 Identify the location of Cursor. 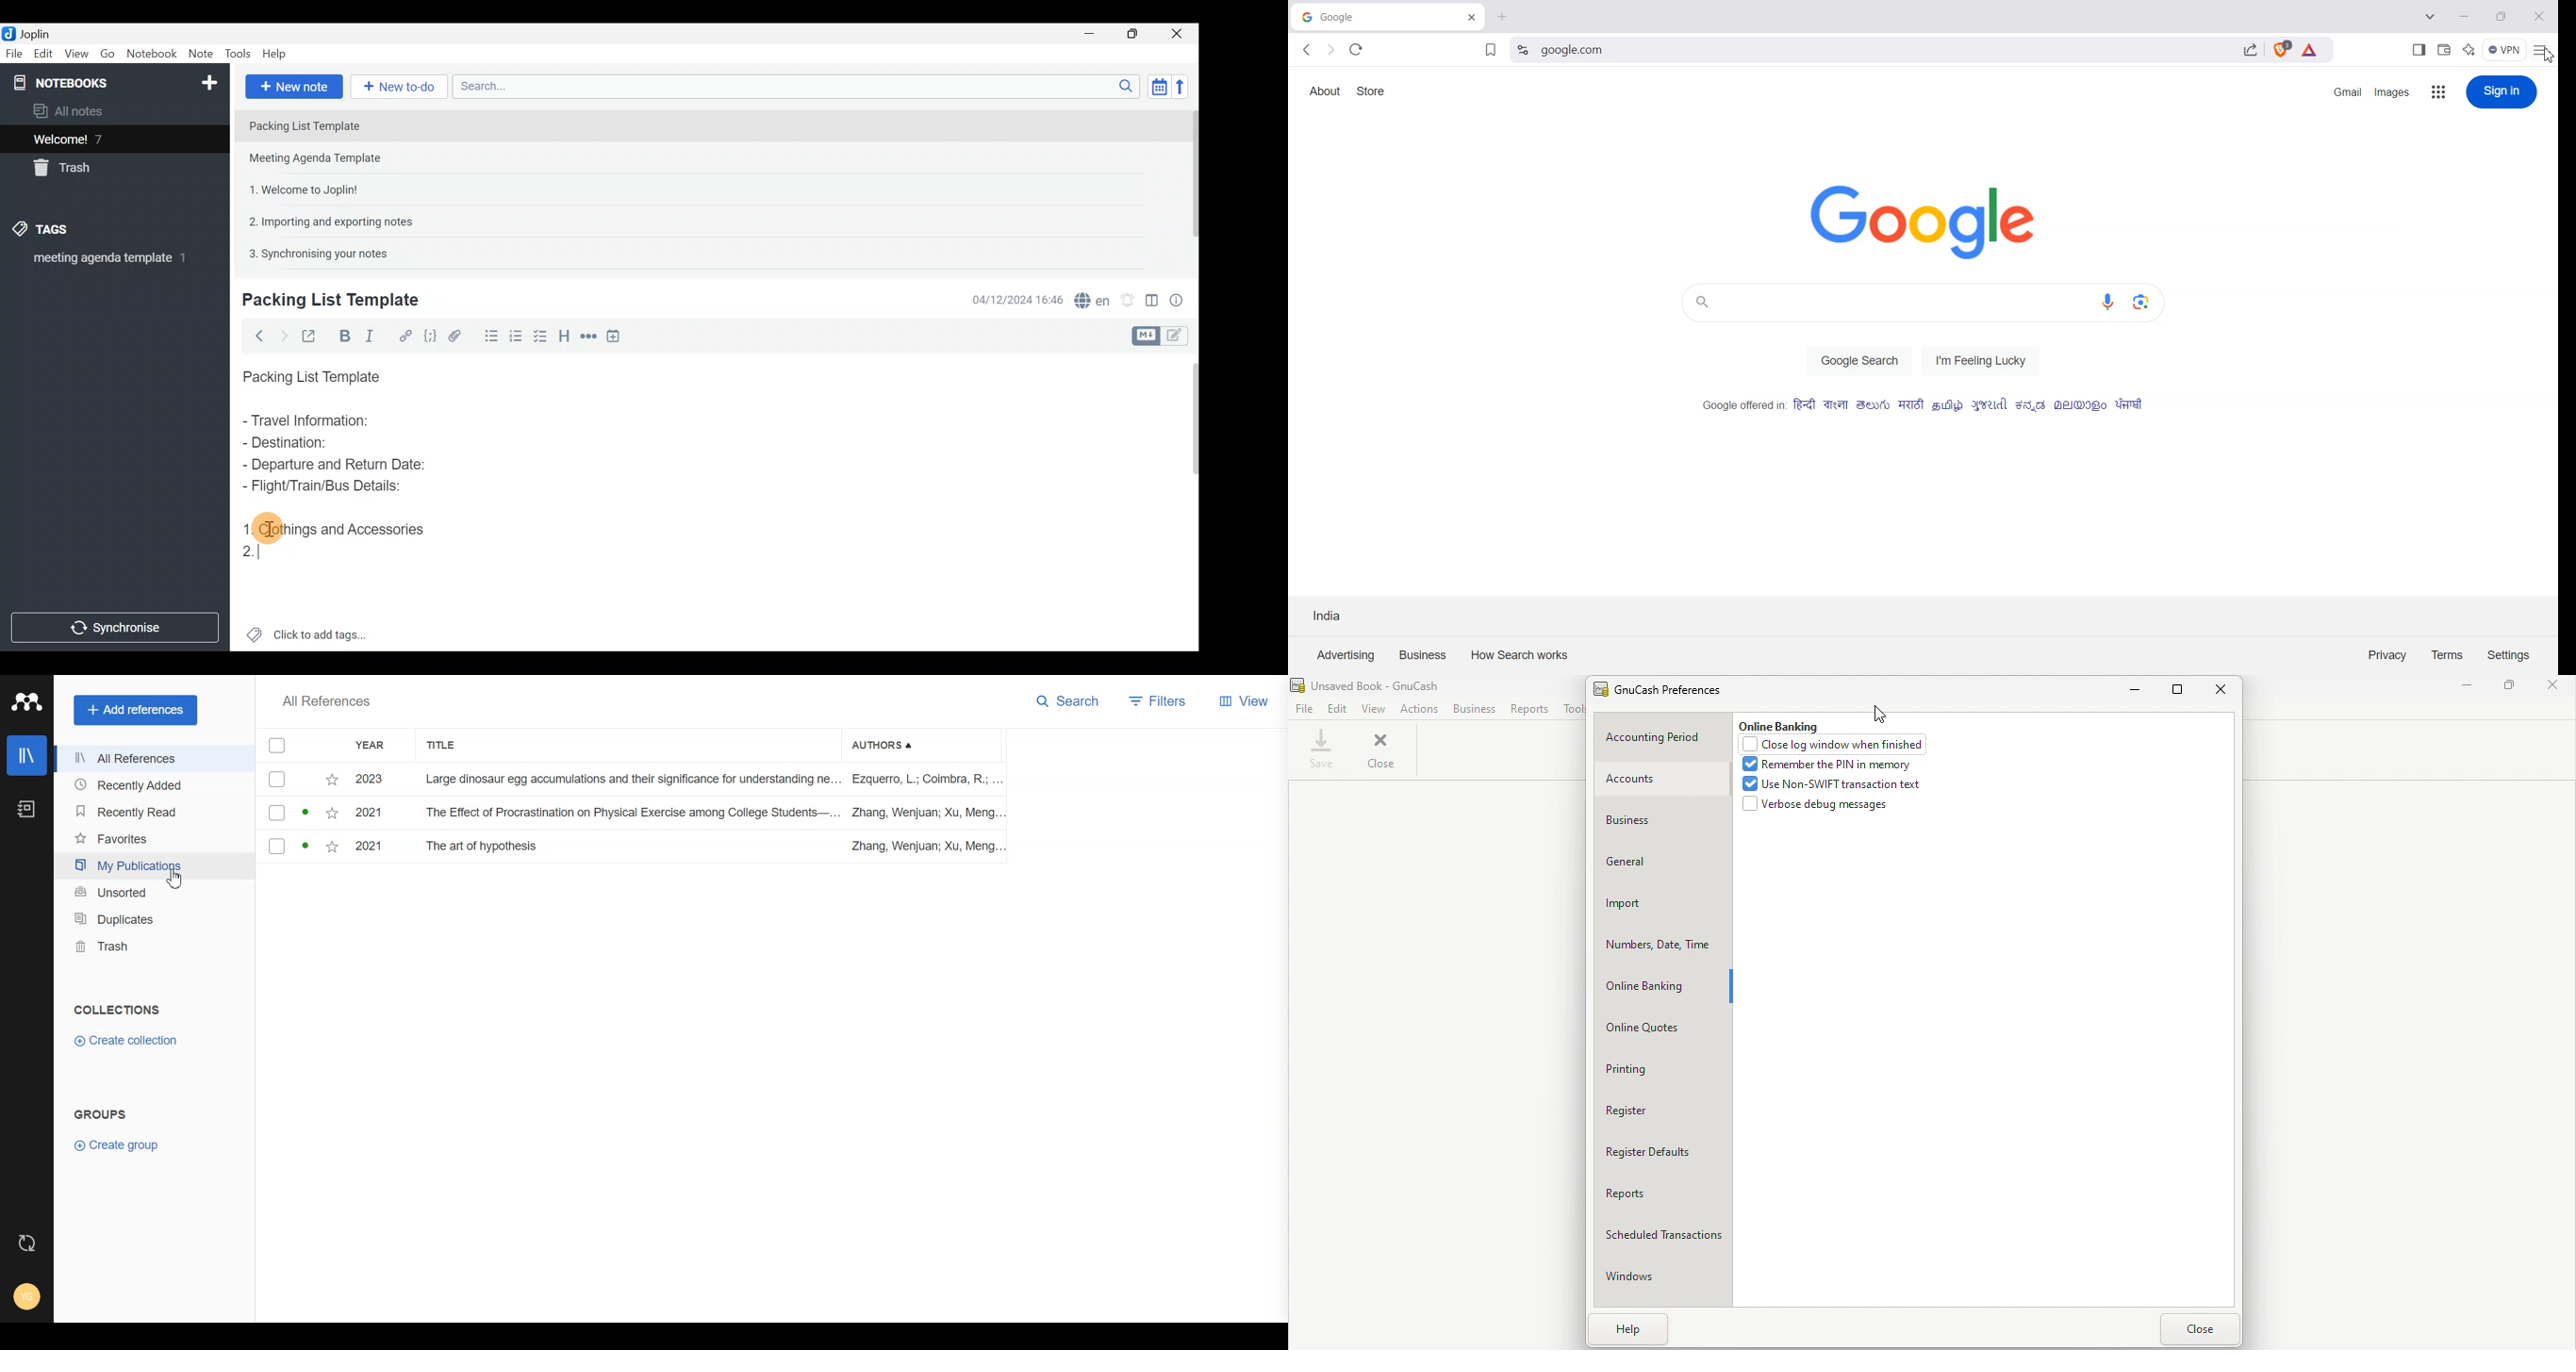
(251, 556).